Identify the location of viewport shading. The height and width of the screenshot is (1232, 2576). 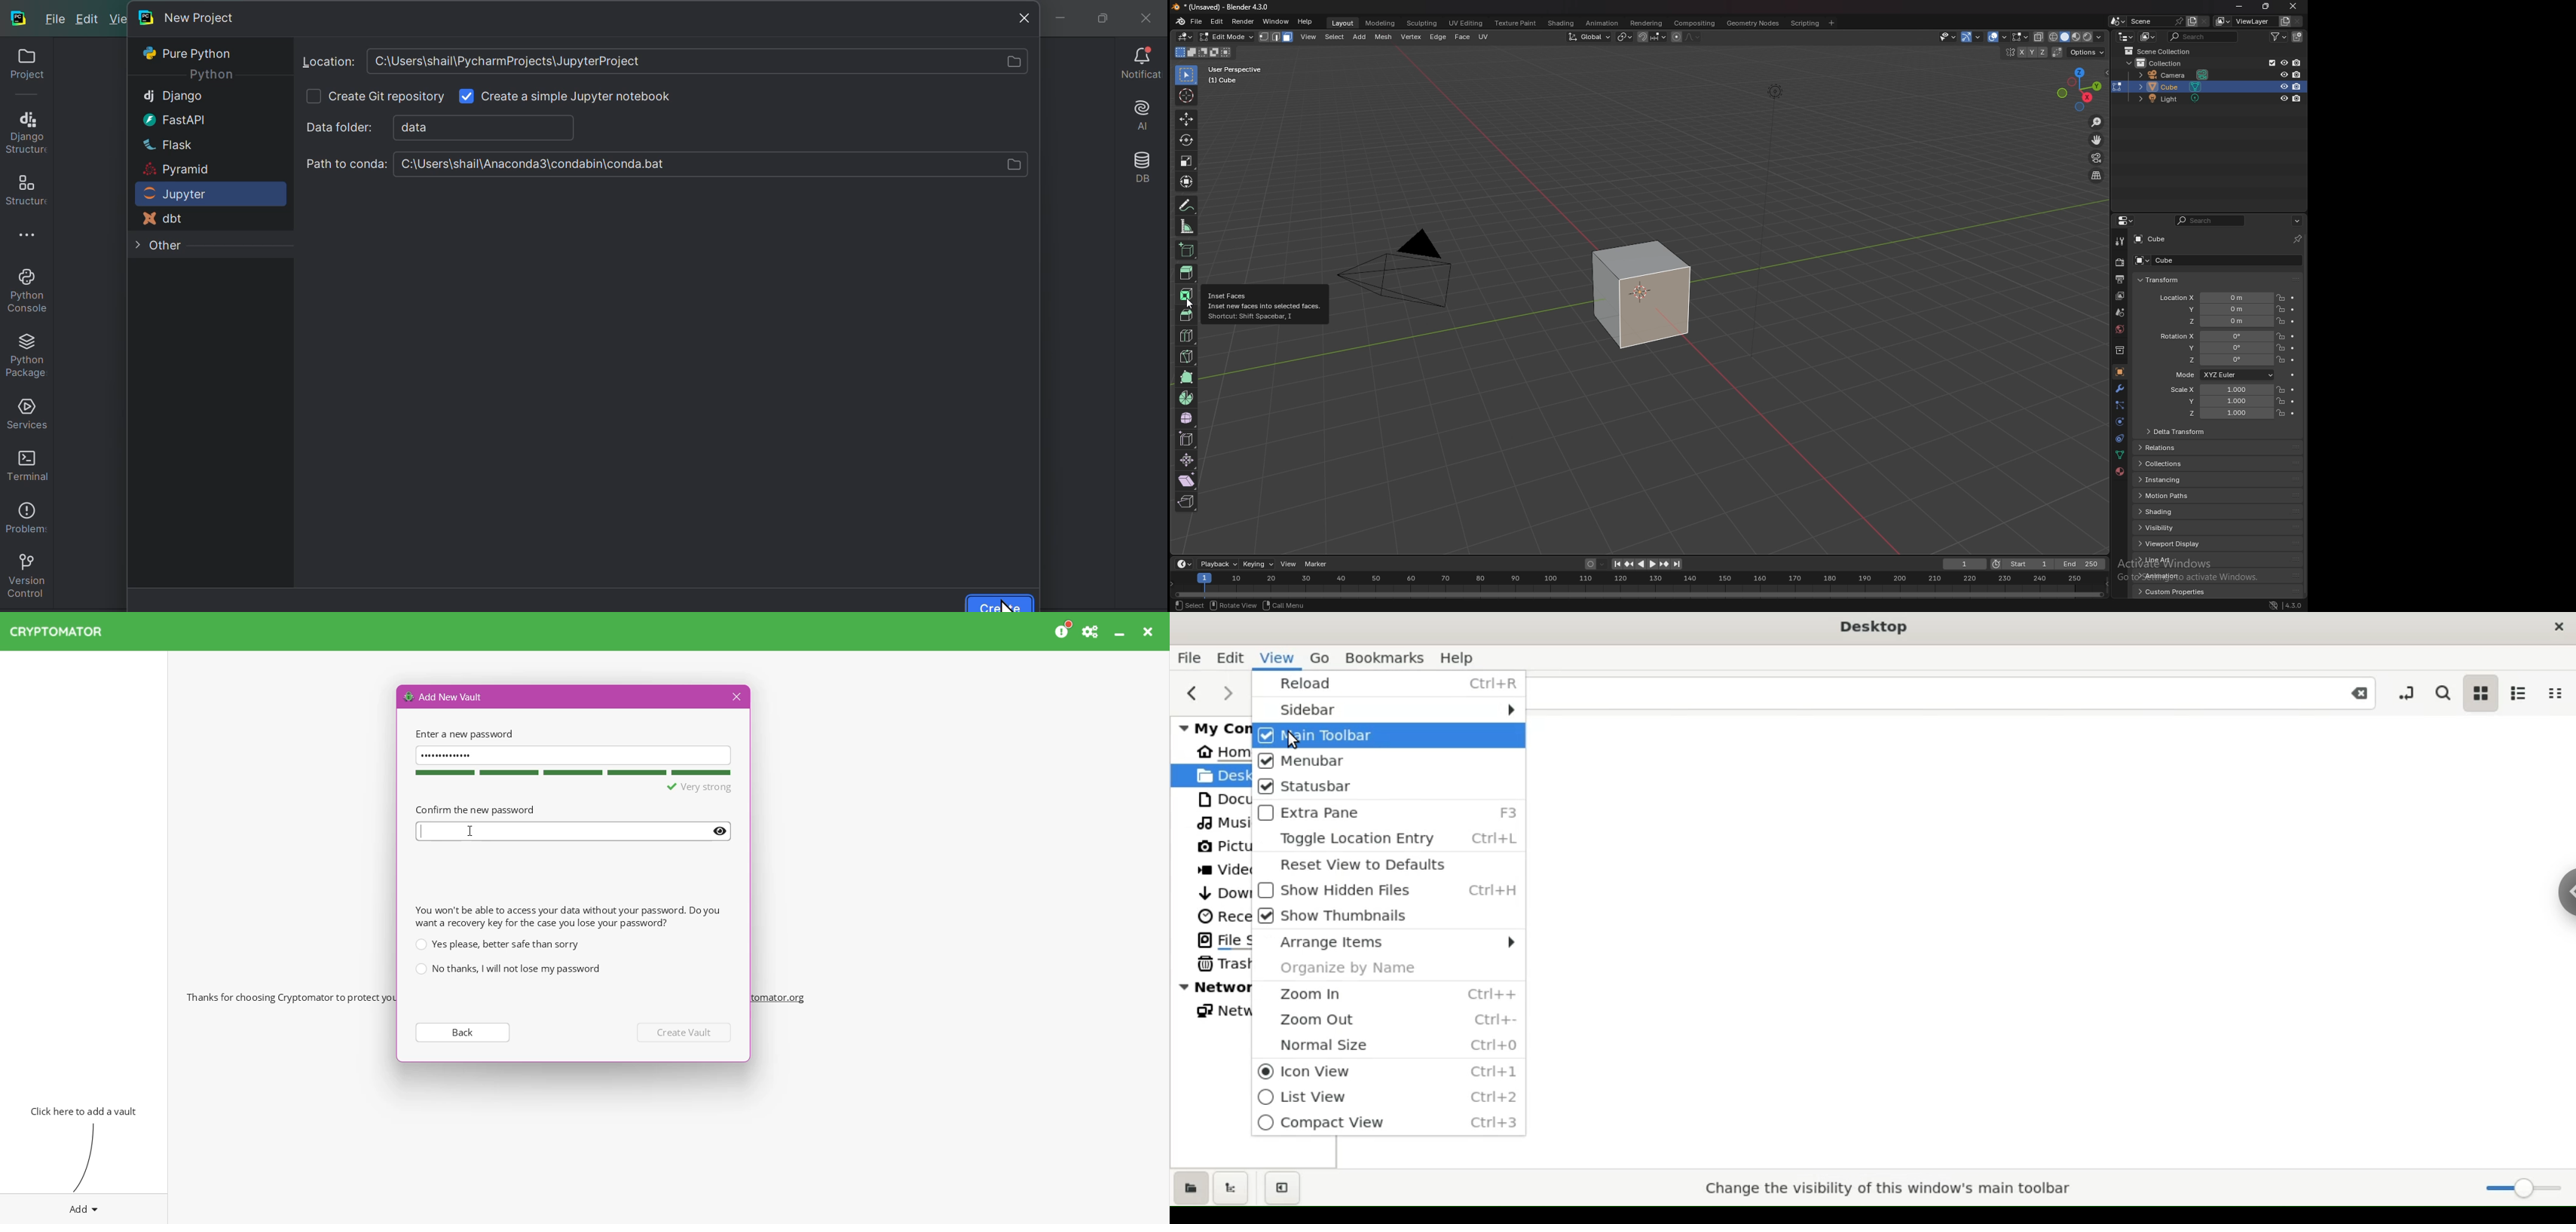
(2078, 37).